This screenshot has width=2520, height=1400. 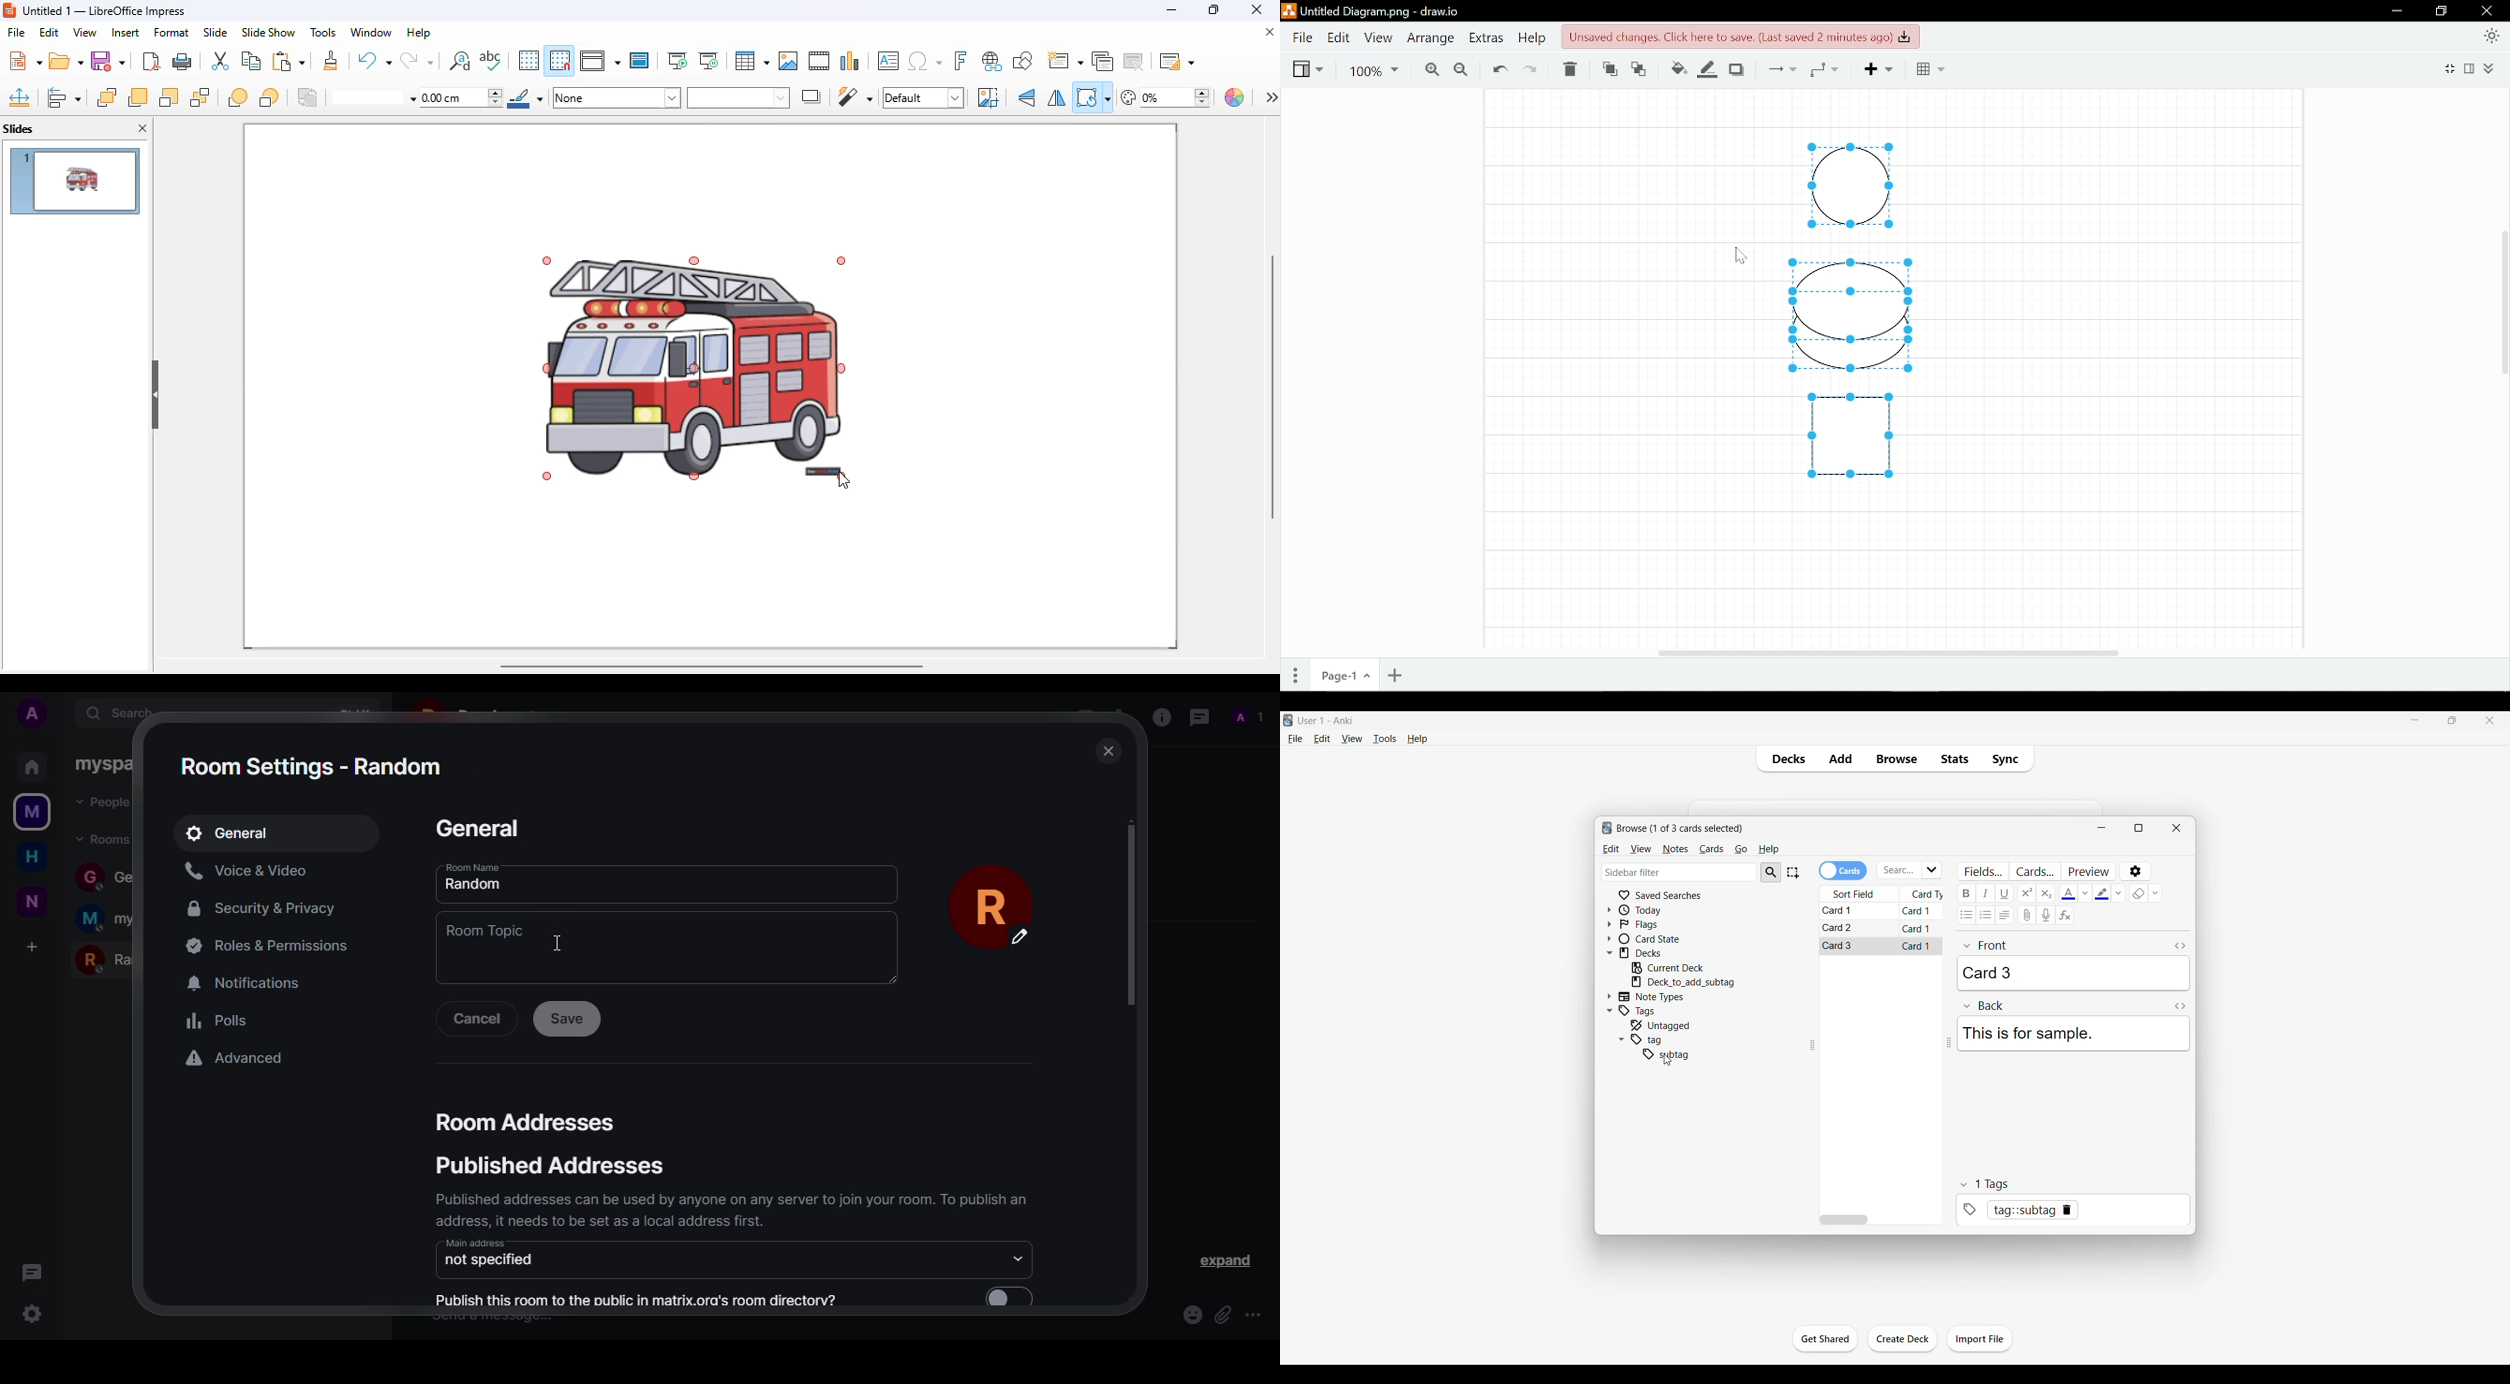 I want to click on voice&video, so click(x=251, y=870).